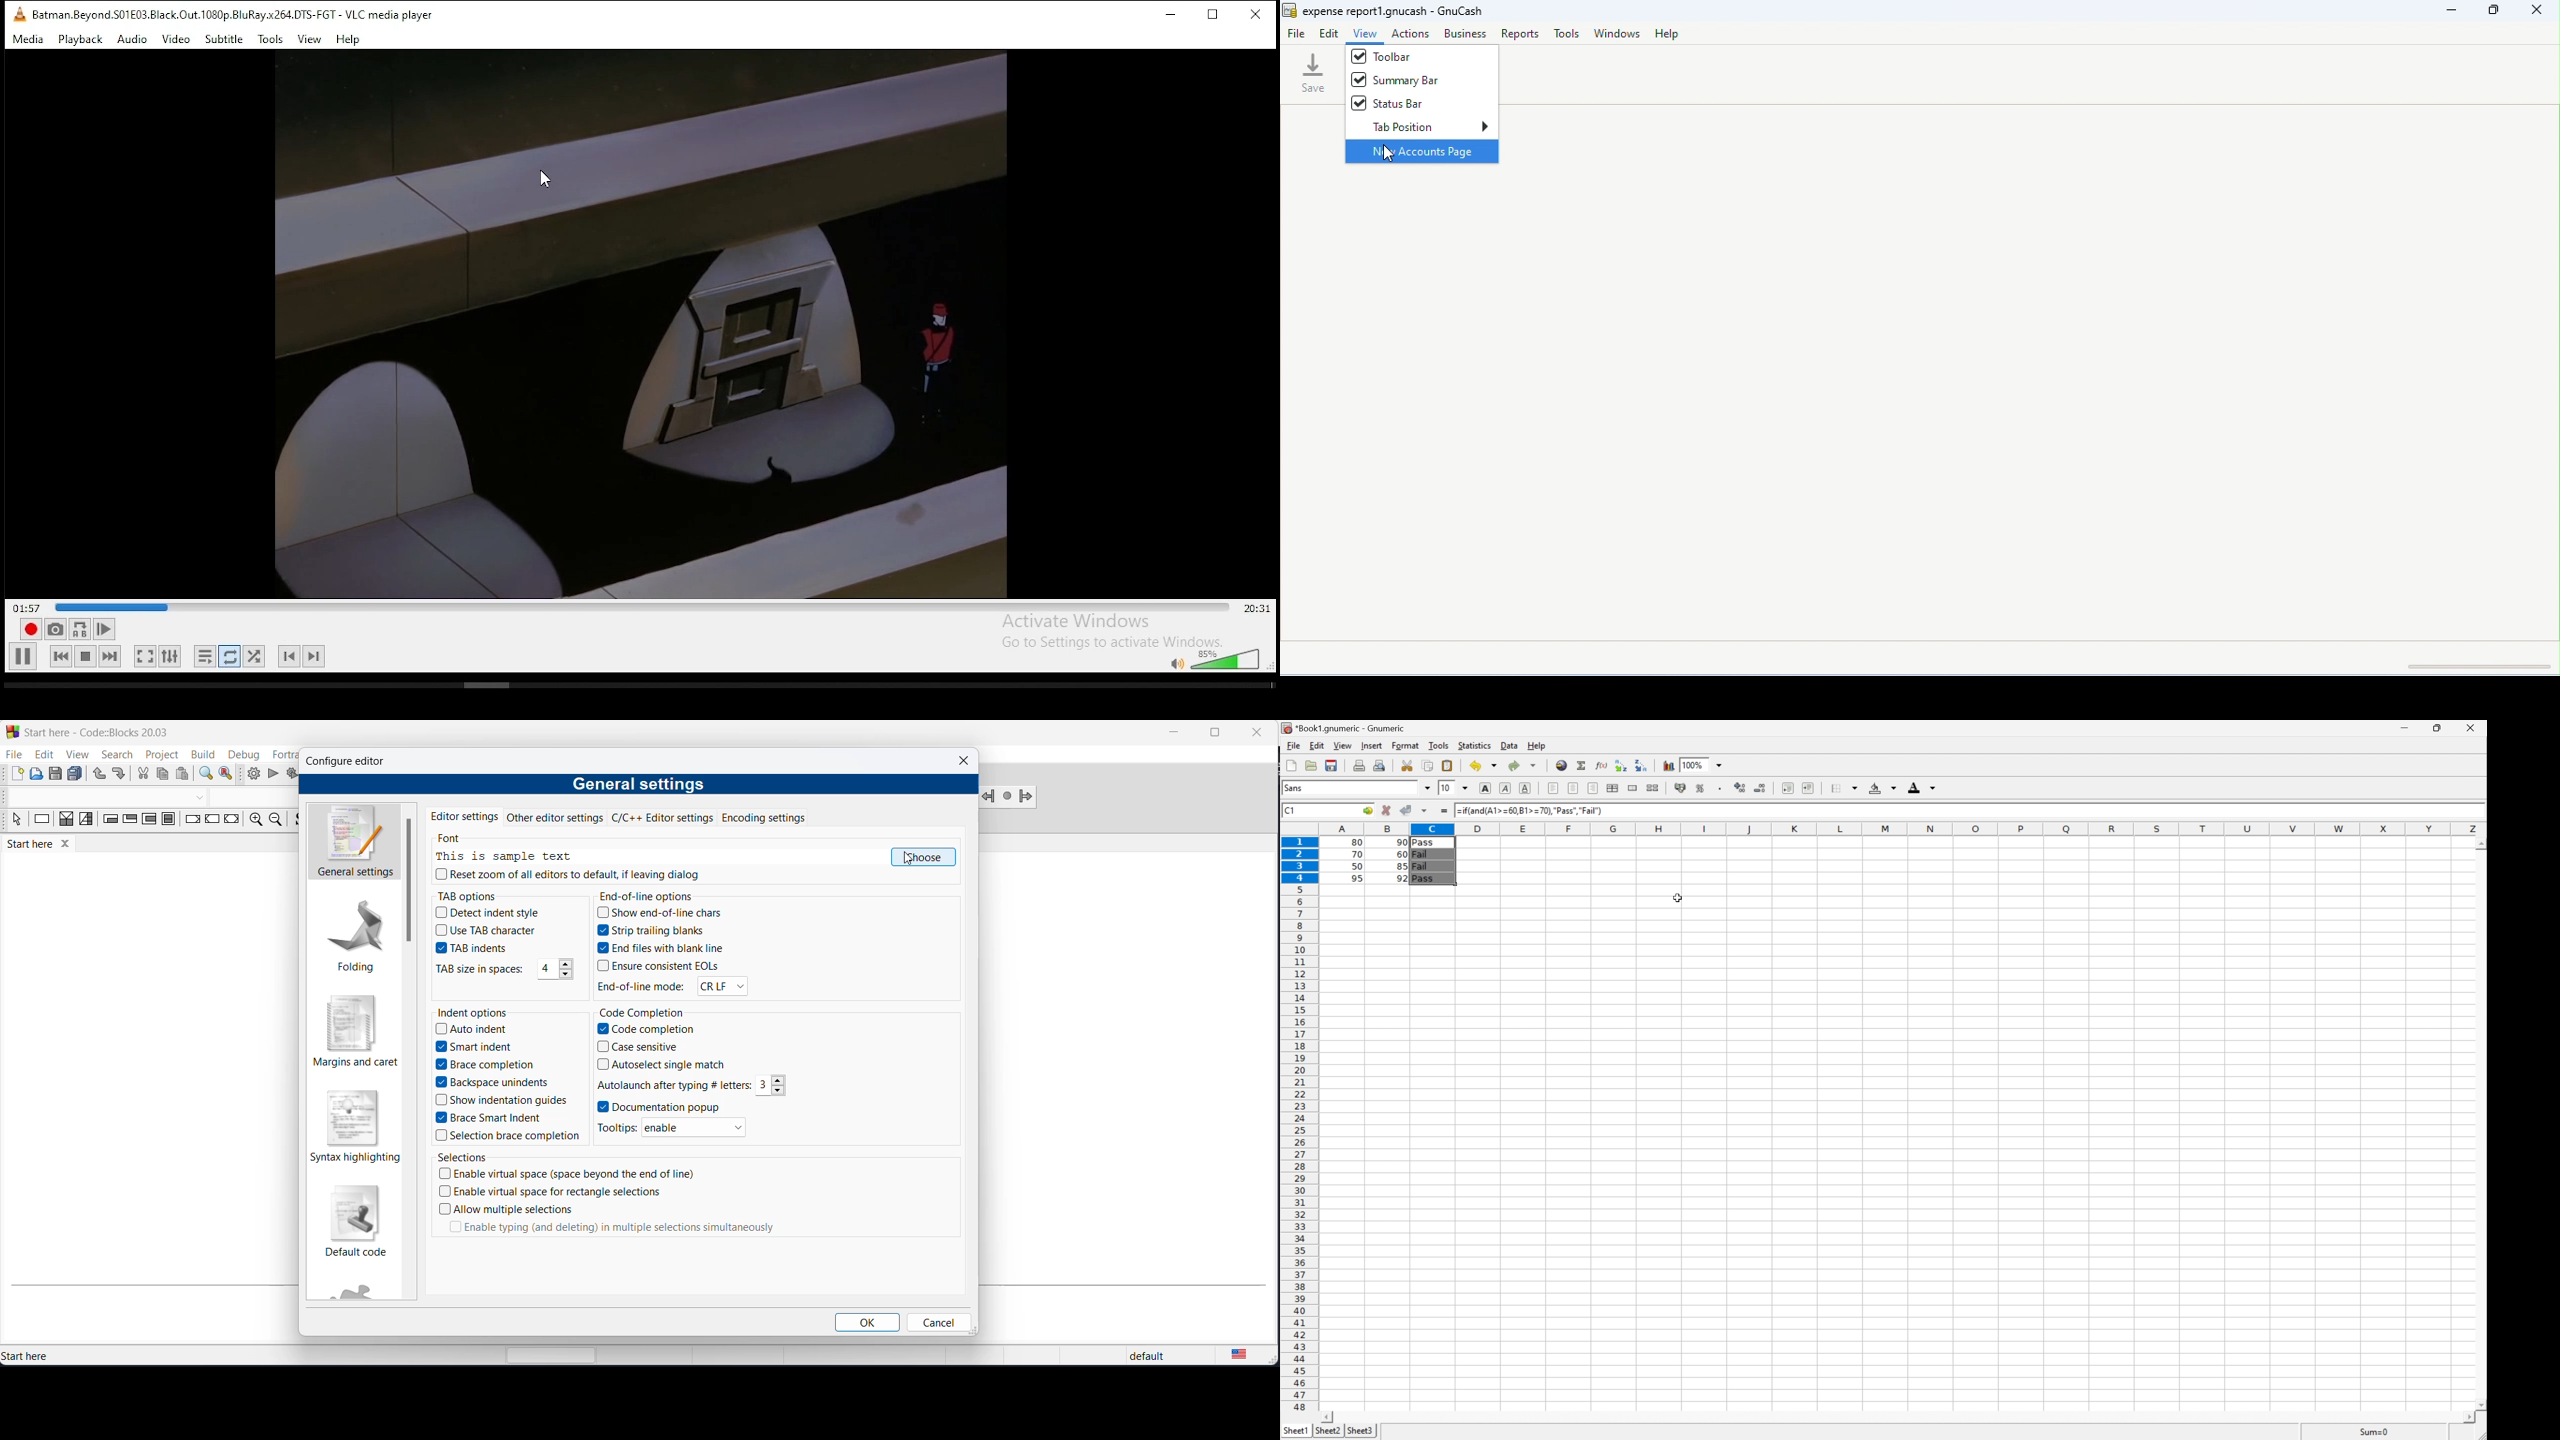 The width and height of the screenshot is (2576, 1456). What do you see at coordinates (504, 1137) in the screenshot?
I see `selection brace competion` at bounding box center [504, 1137].